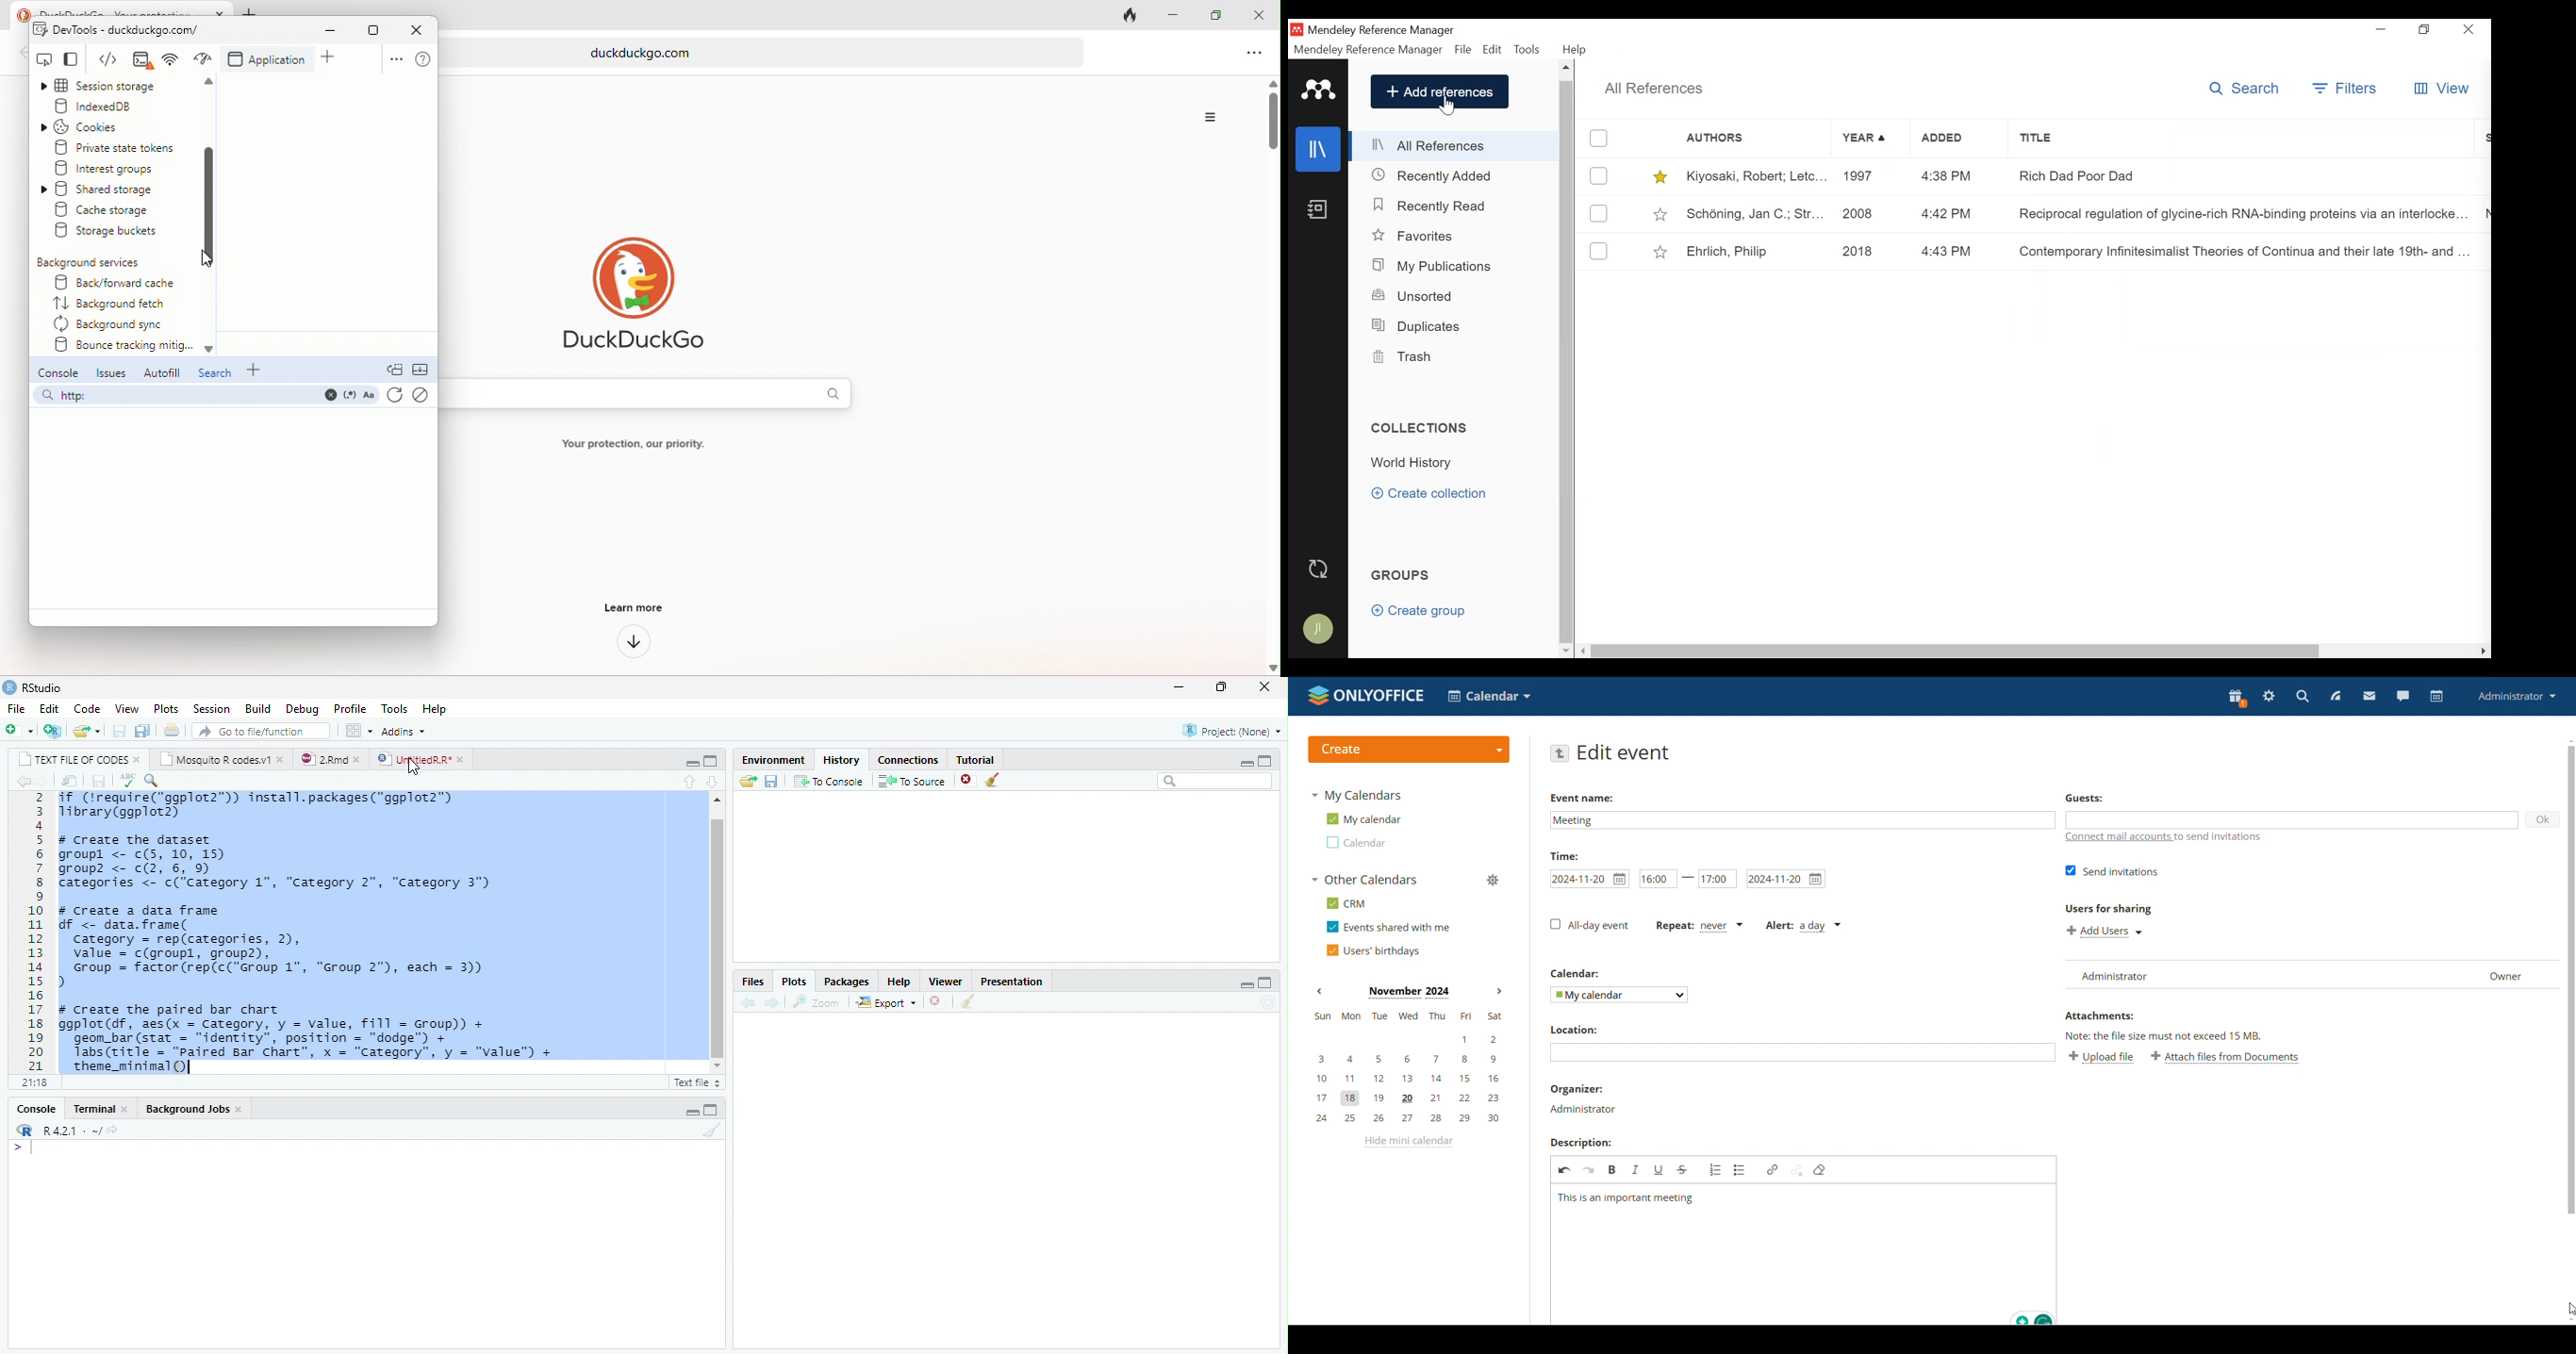 Image resolution: width=2576 pixels, height=1372 pixels. I want to click on maximize, so click(1266, 983).